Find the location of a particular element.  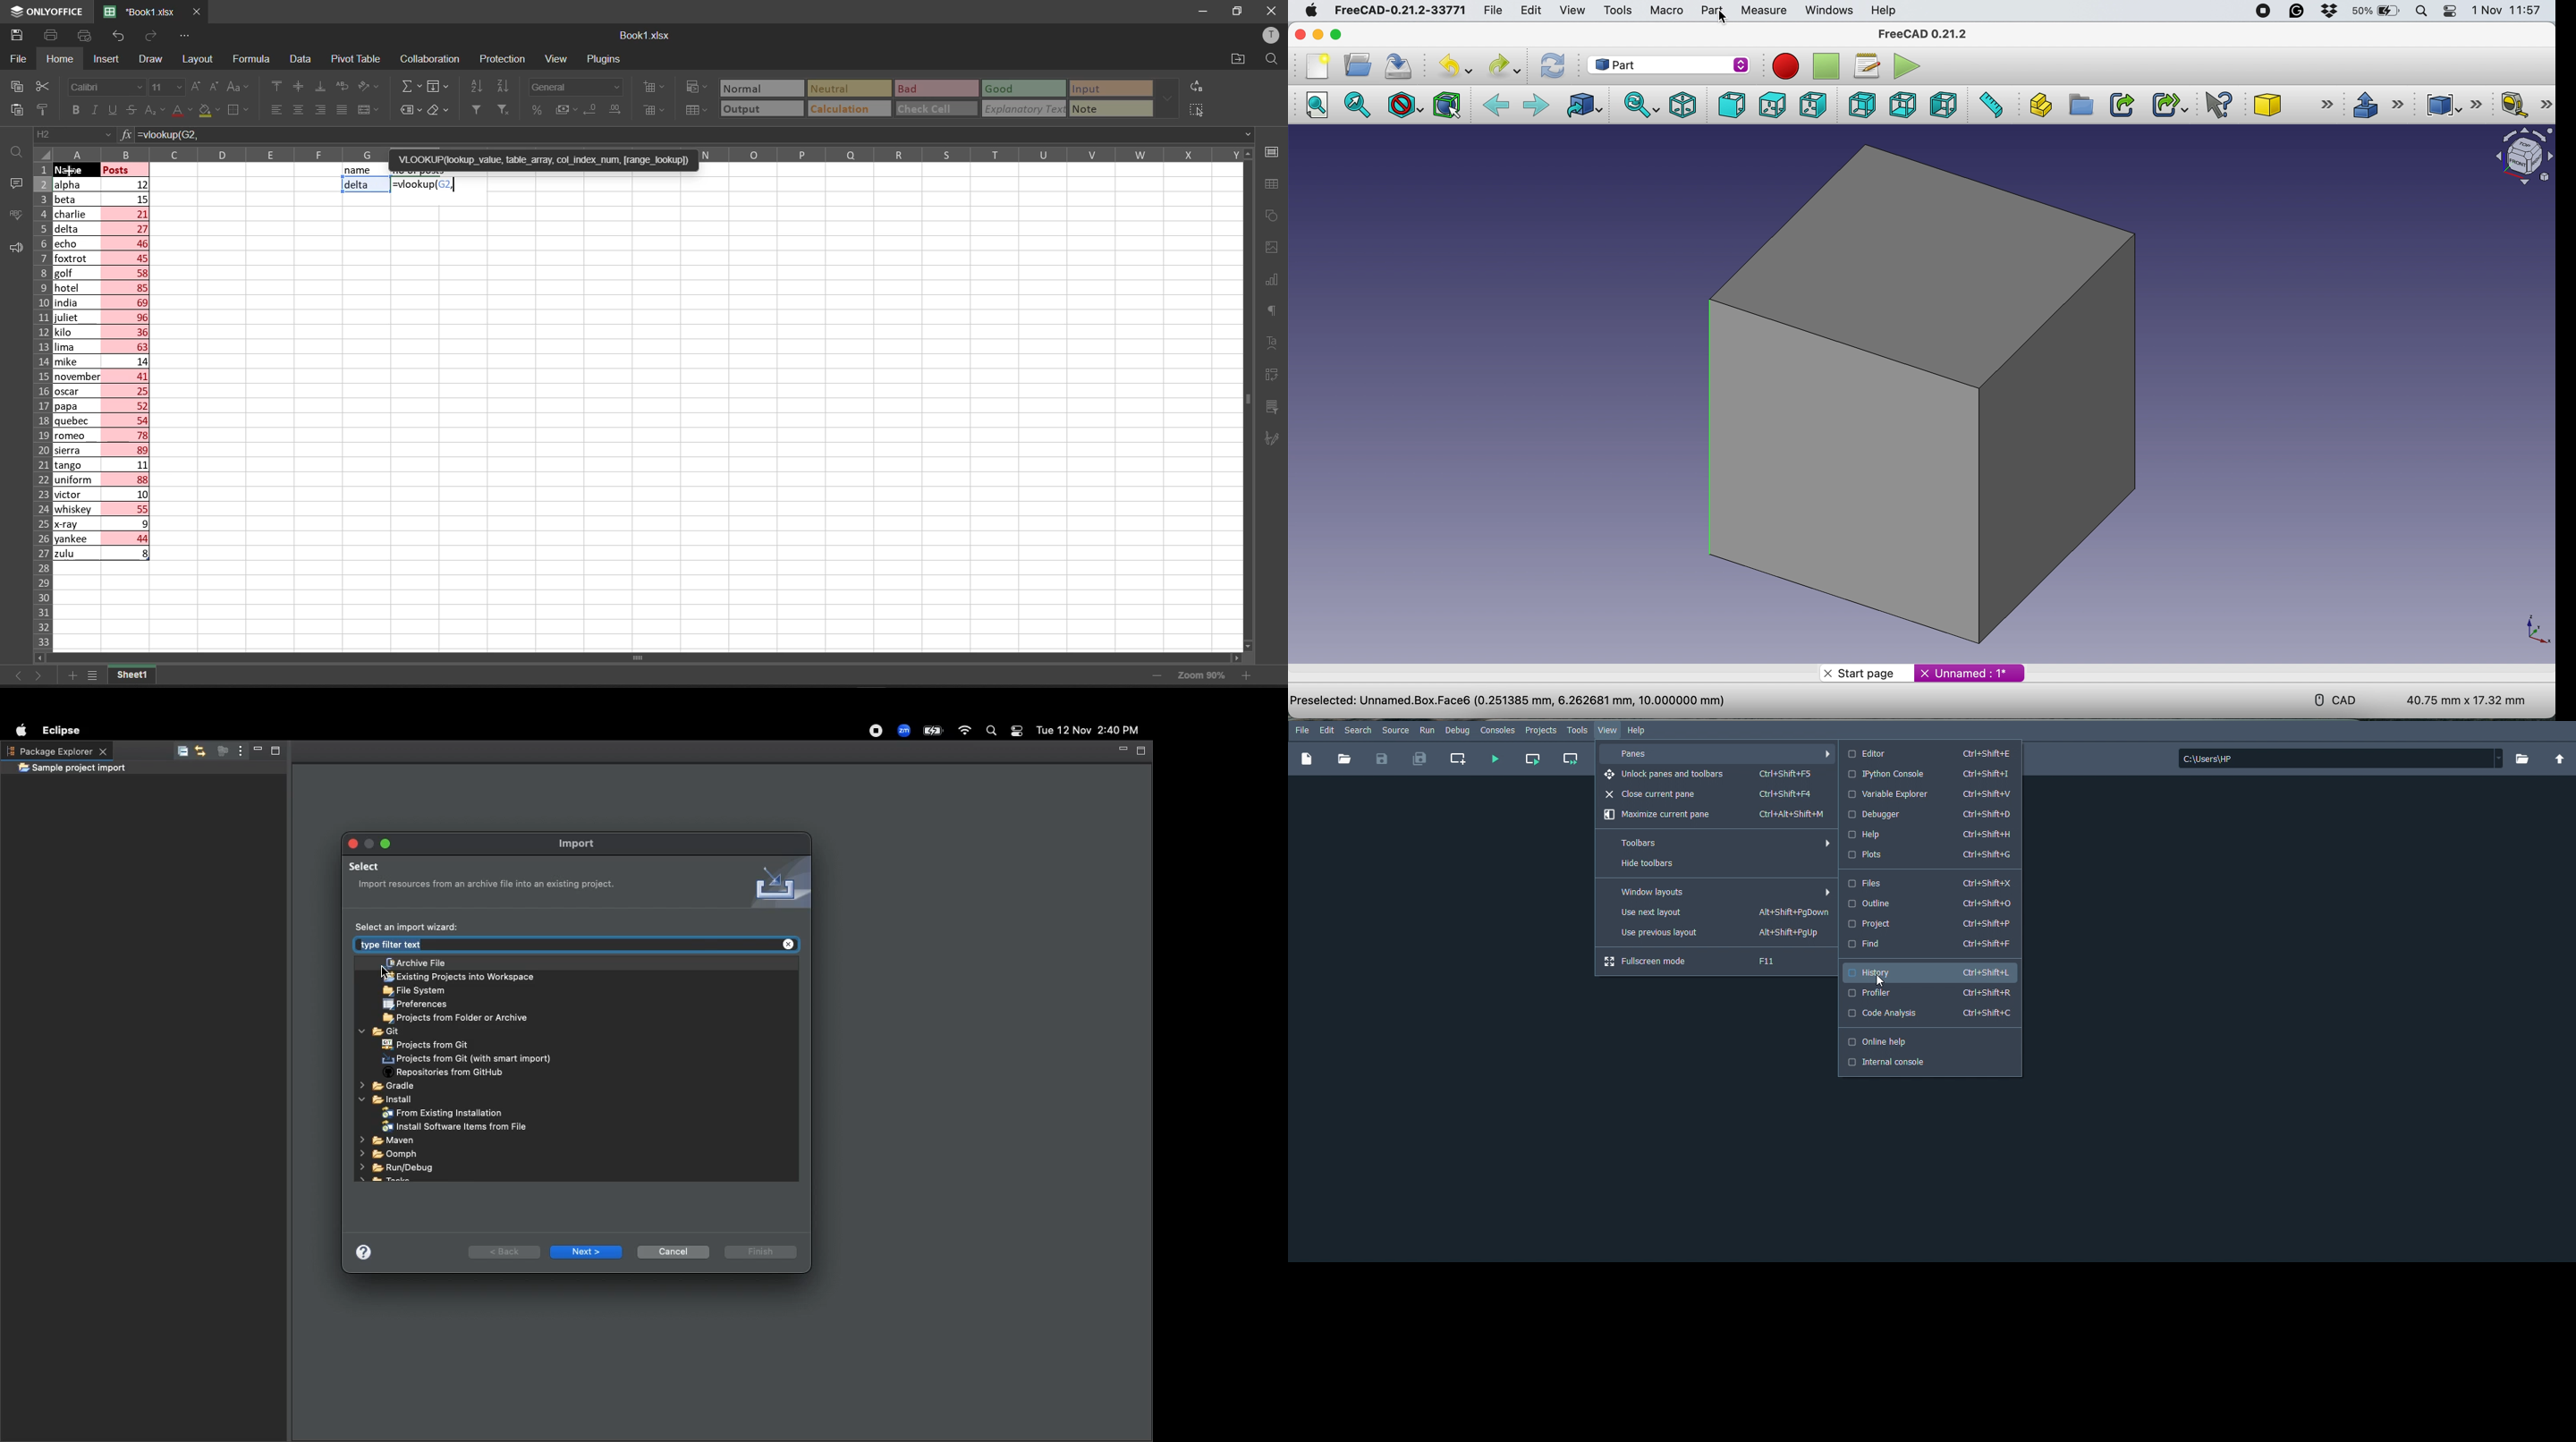

New file is located at coordinates (1307, 760).